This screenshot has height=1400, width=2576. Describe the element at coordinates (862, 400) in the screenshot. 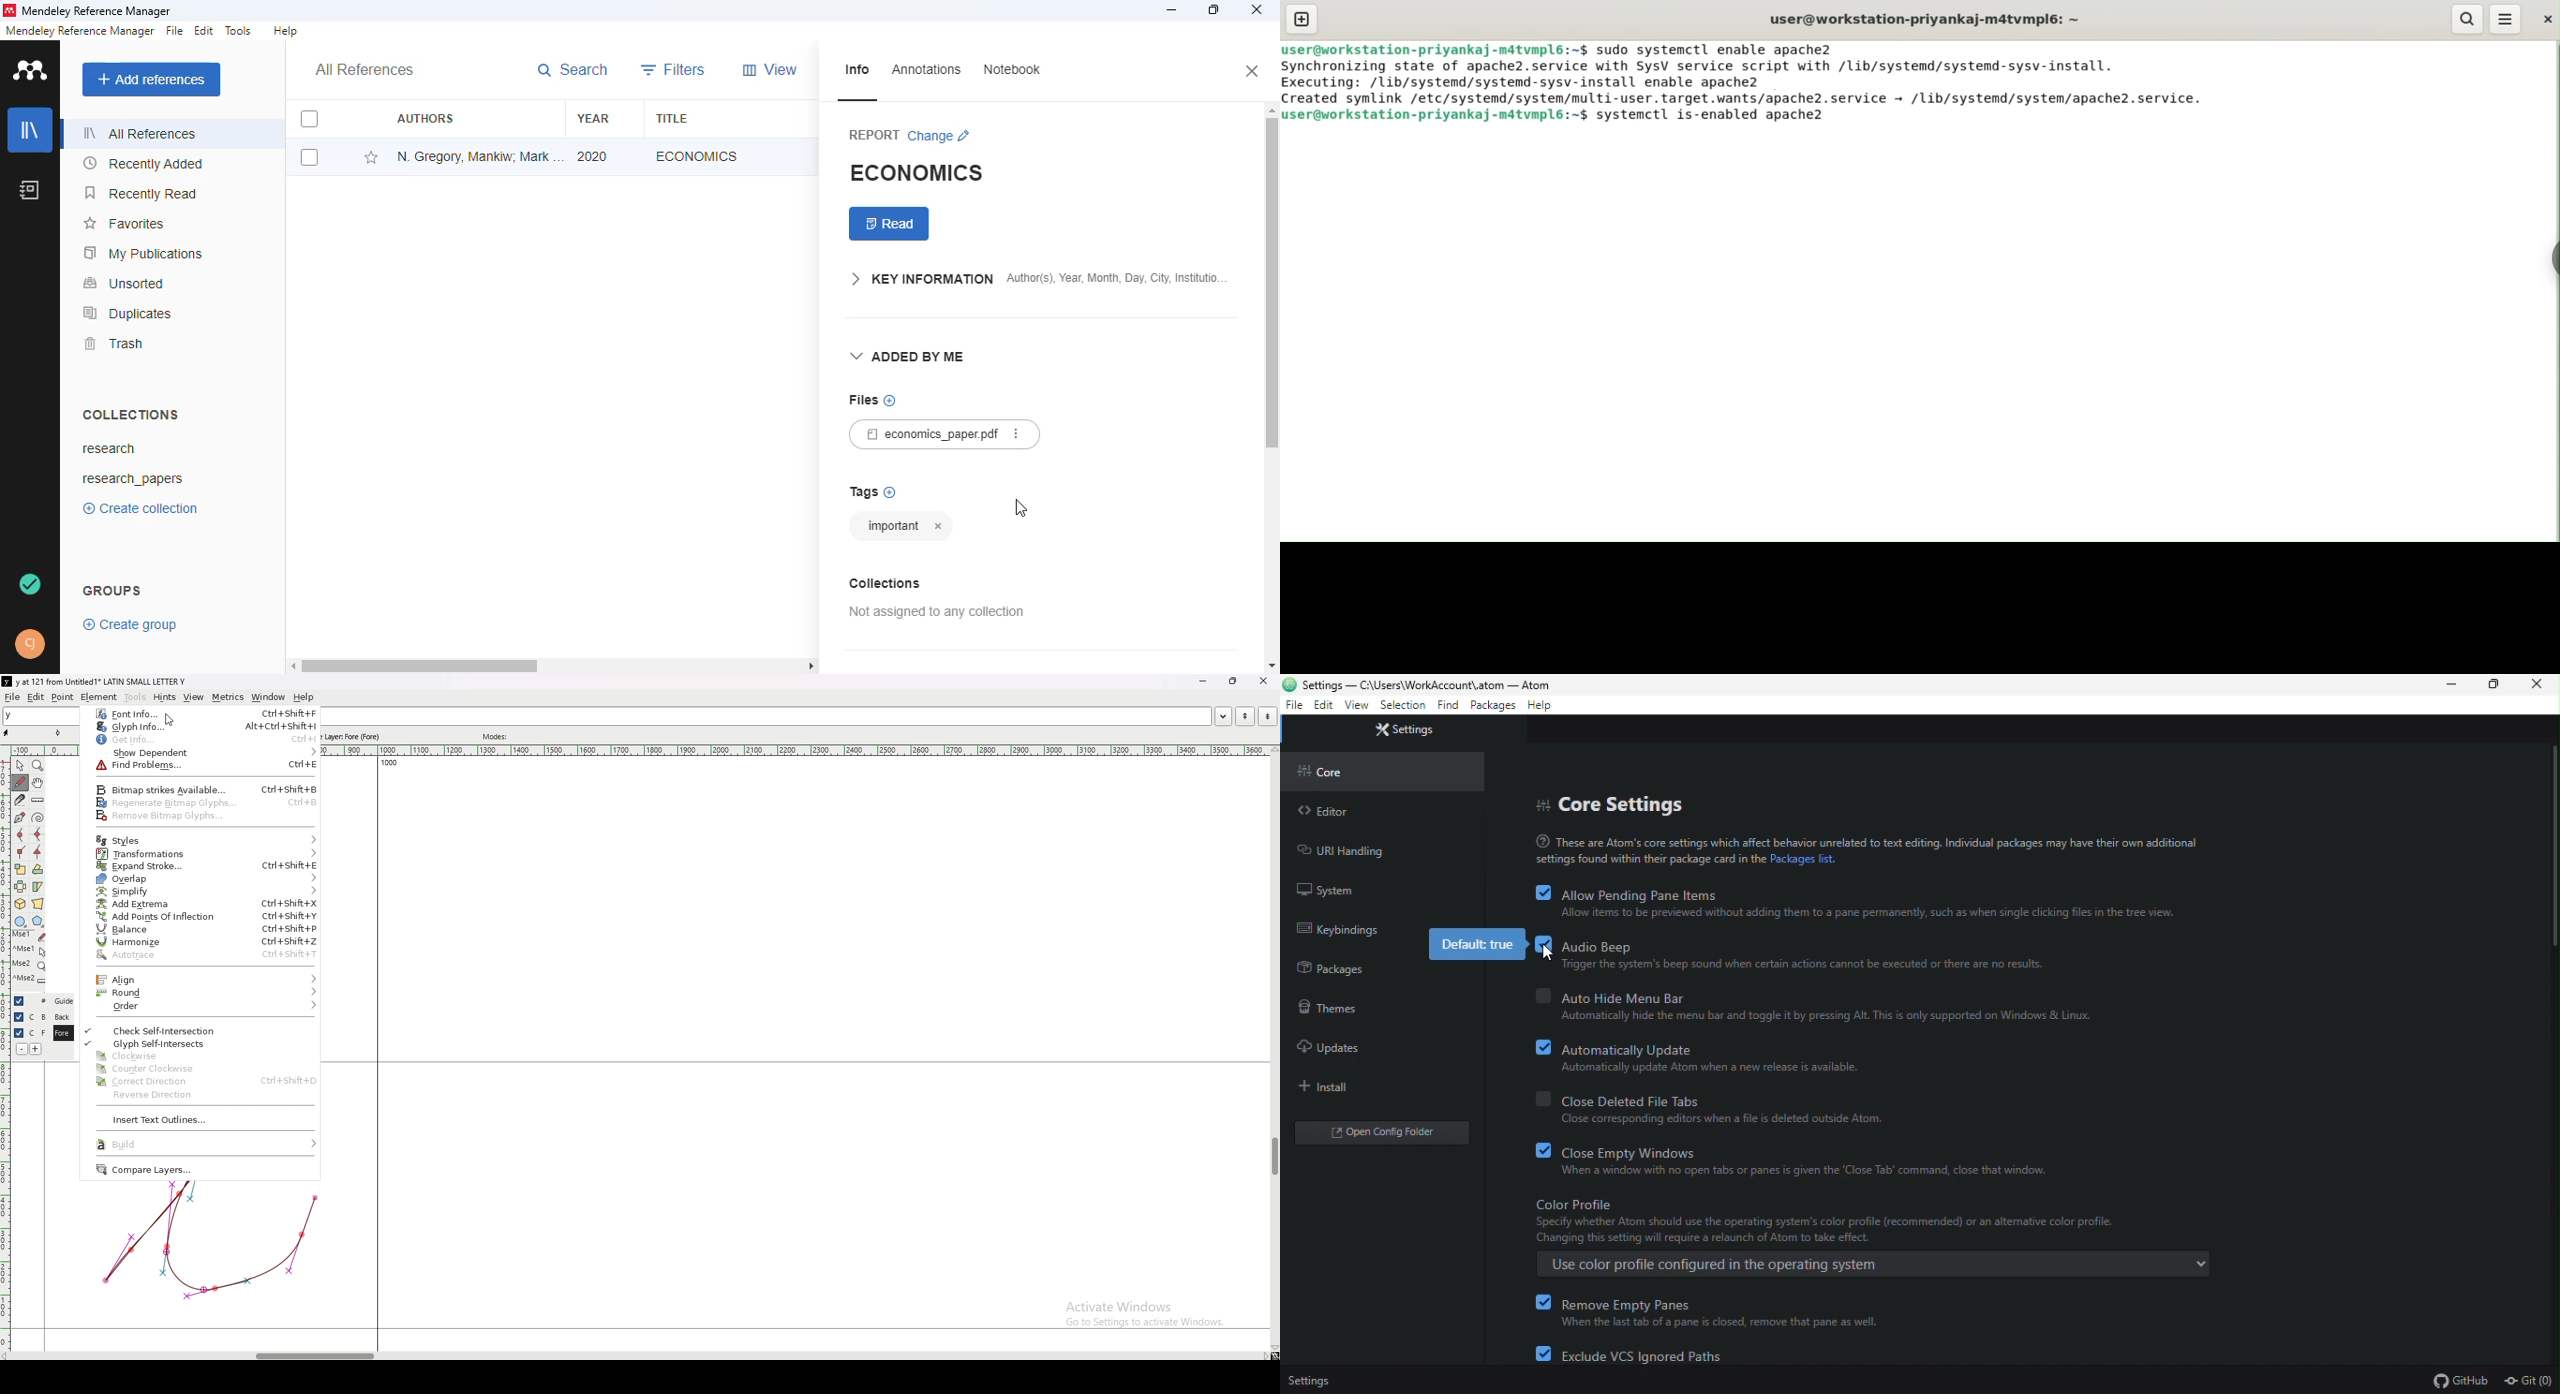

I see `files` at that location.